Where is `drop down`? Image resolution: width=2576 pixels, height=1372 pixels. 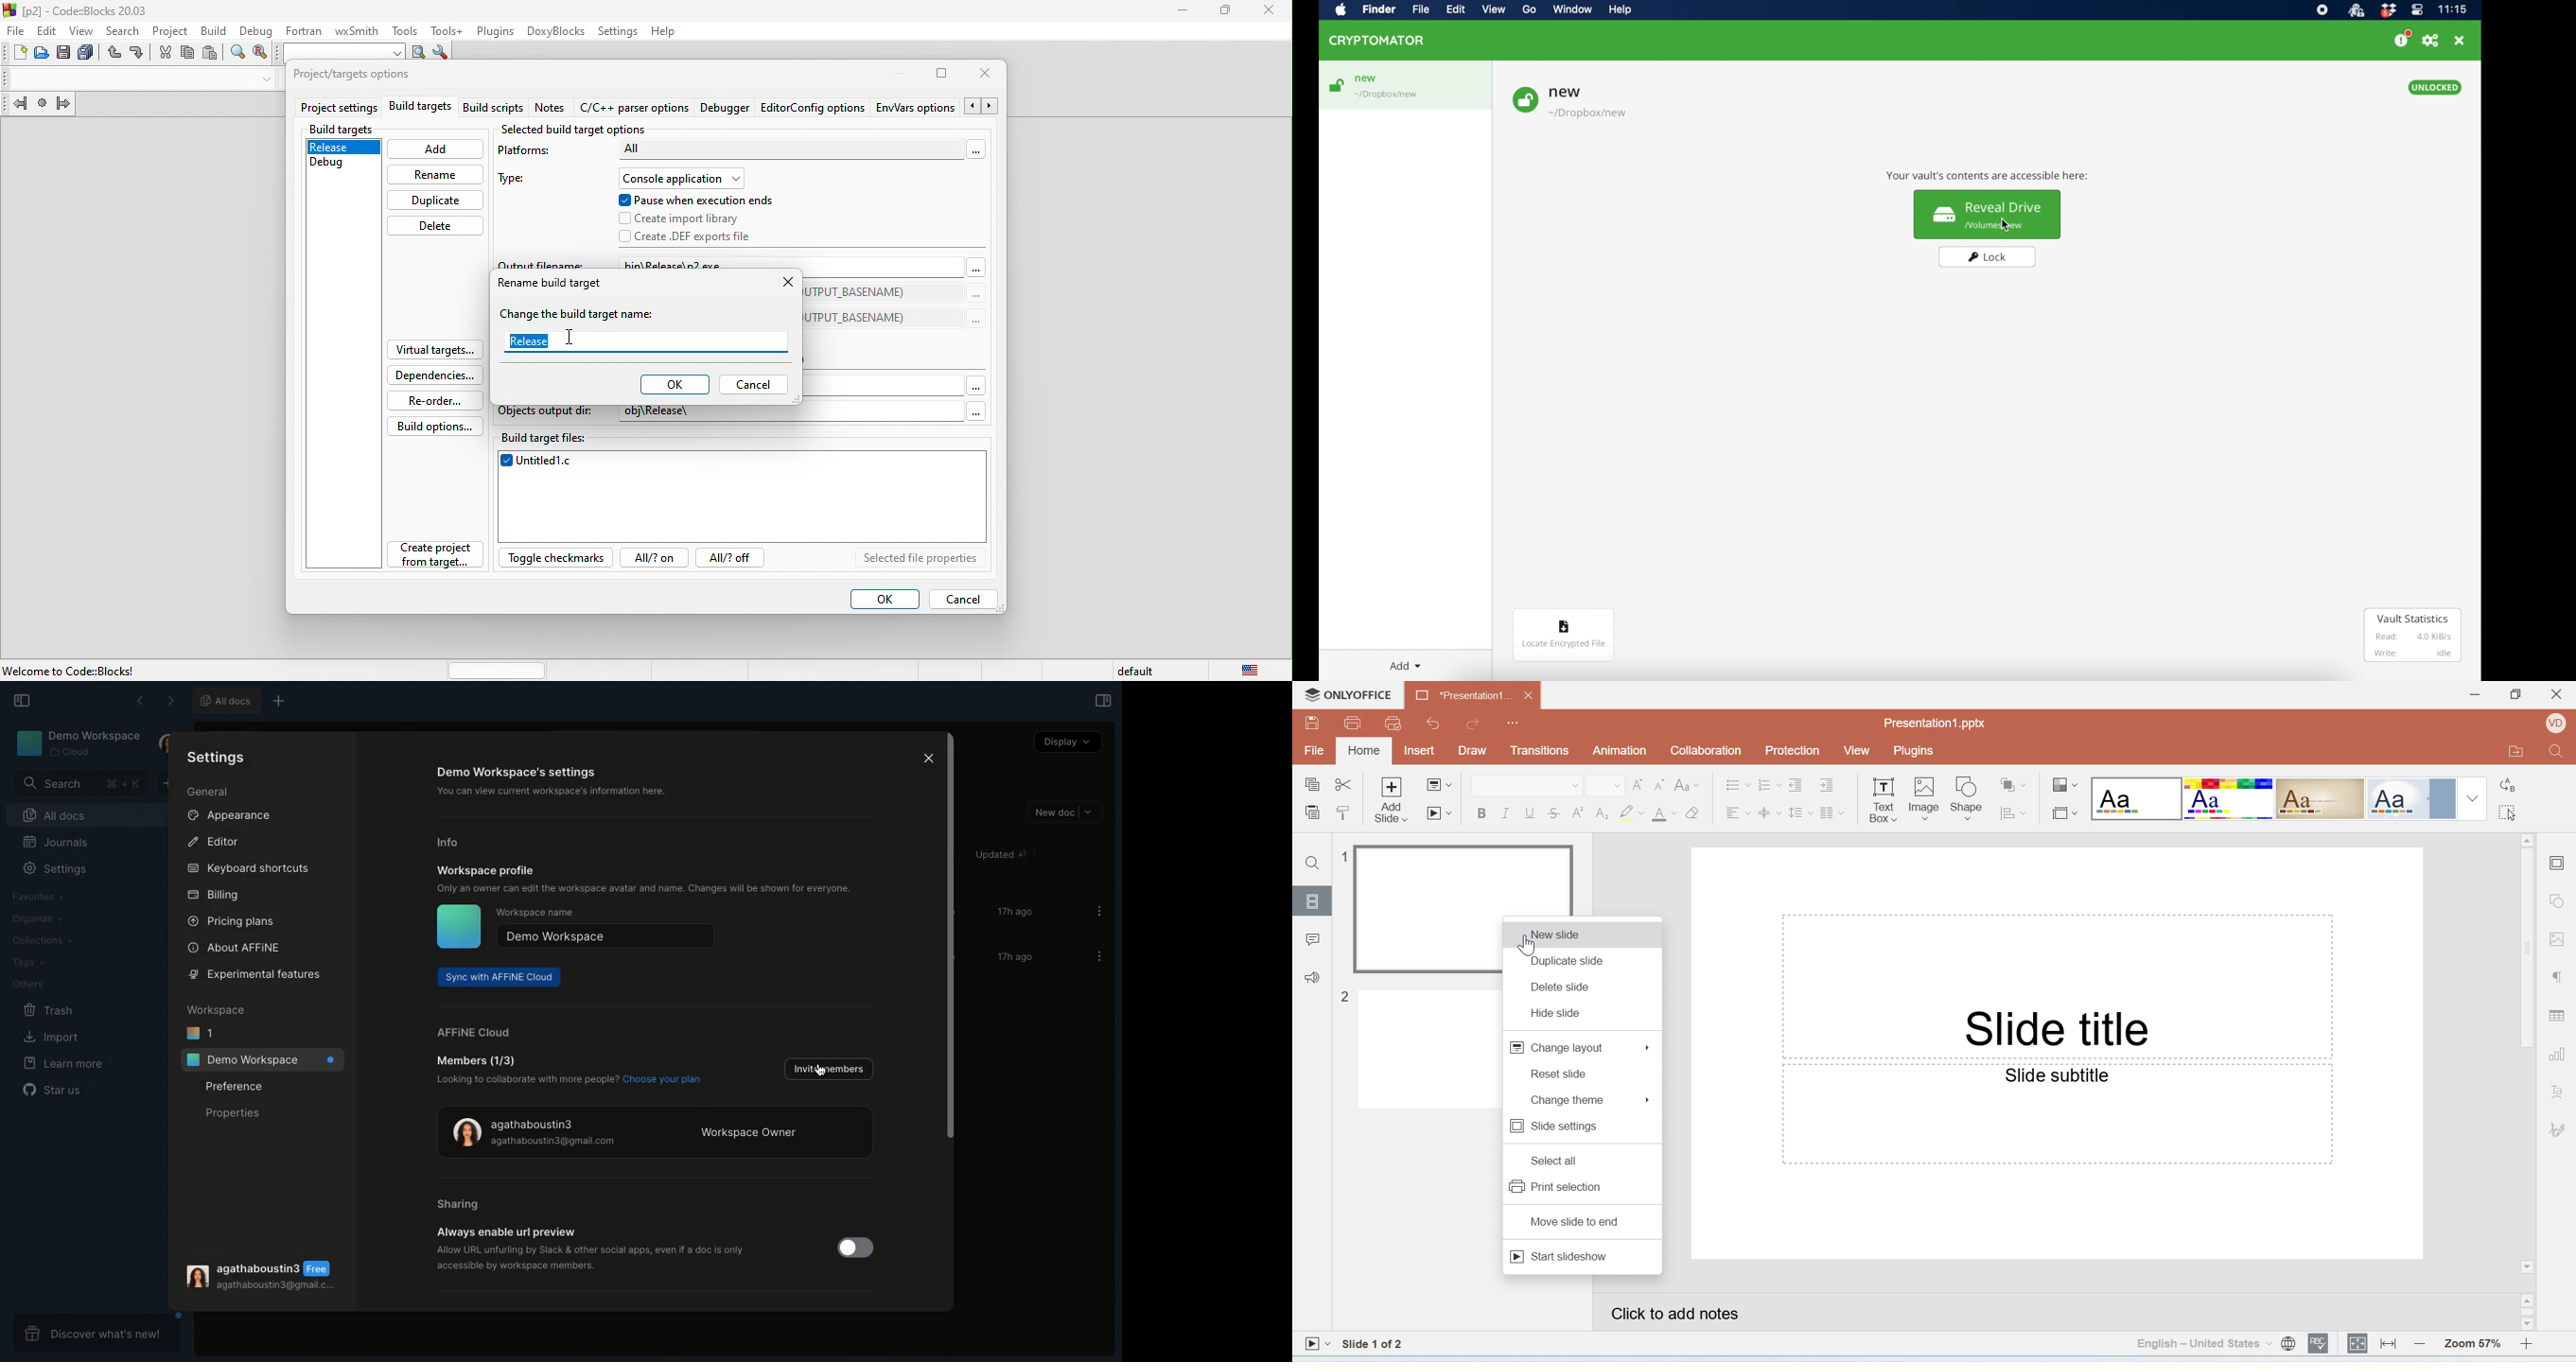
drop down is located at coordinates (263, 79).